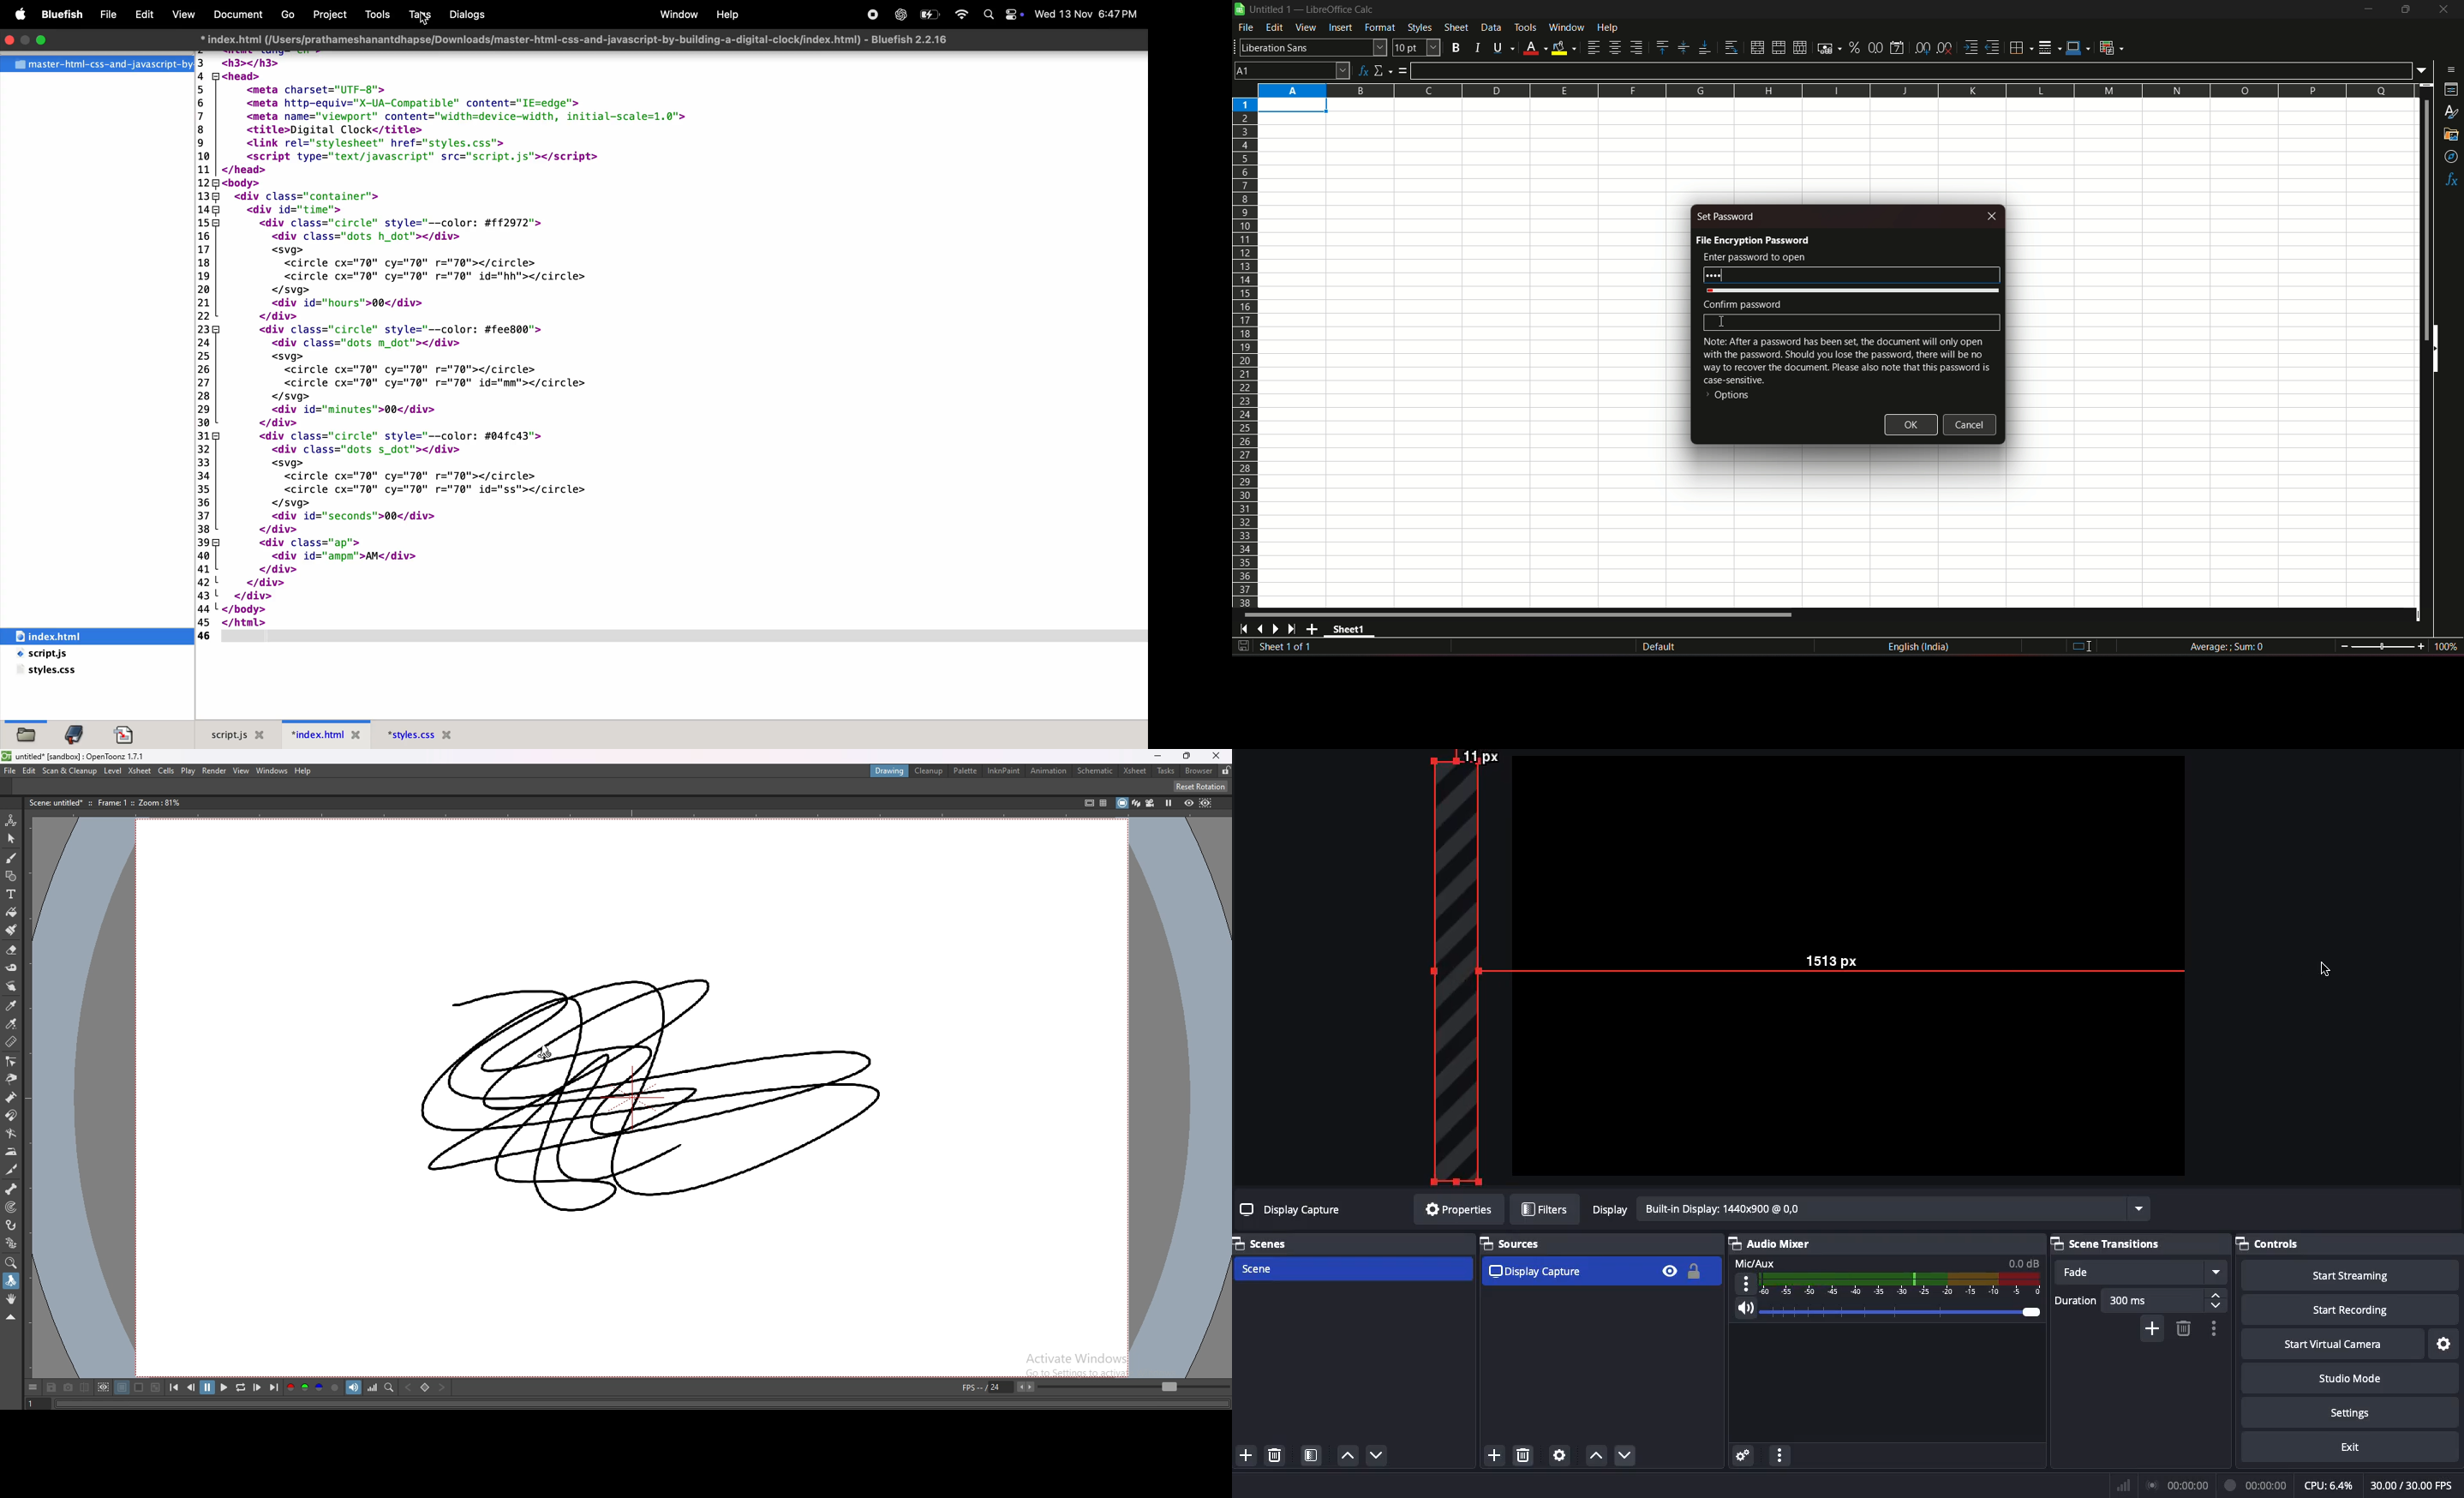 This screenshot has height=1512, width=2464. What do you see at coordinates (1378, 1455) in the screenshot?
I see `Move down` at bounding box center [1378, 1455].